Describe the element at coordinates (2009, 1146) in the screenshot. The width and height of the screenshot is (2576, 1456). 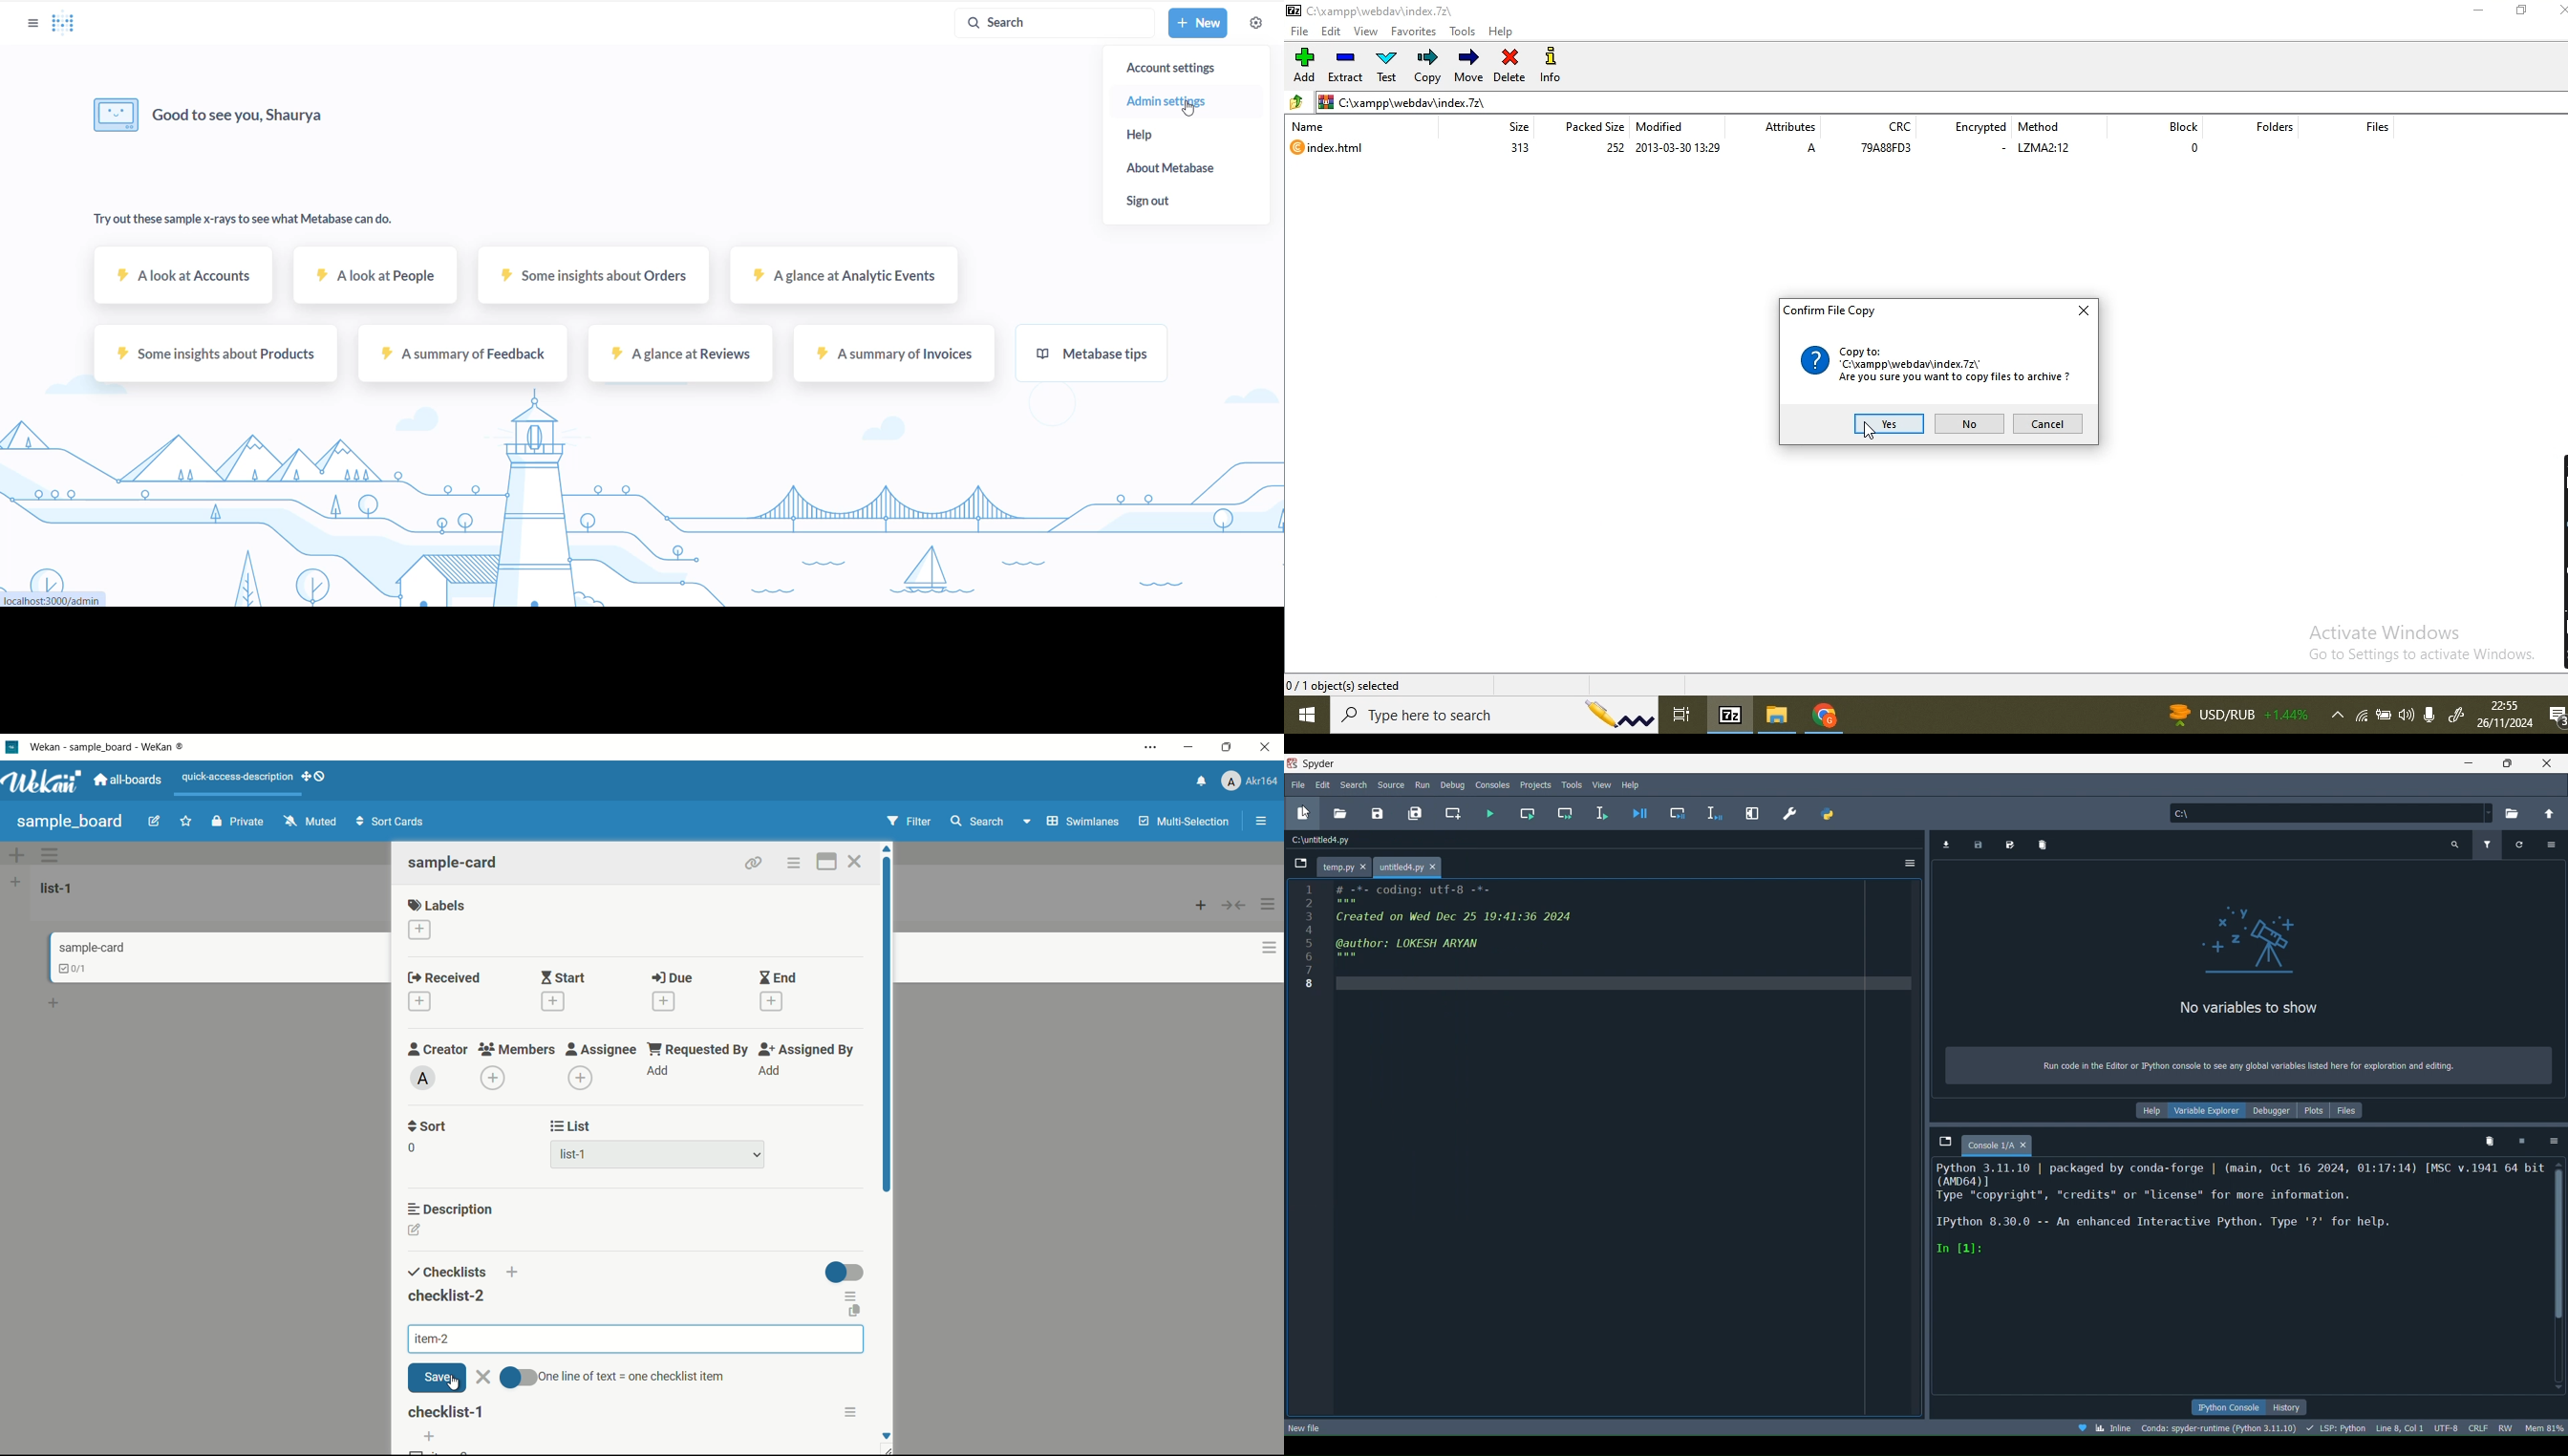
I see `Console` at that location.